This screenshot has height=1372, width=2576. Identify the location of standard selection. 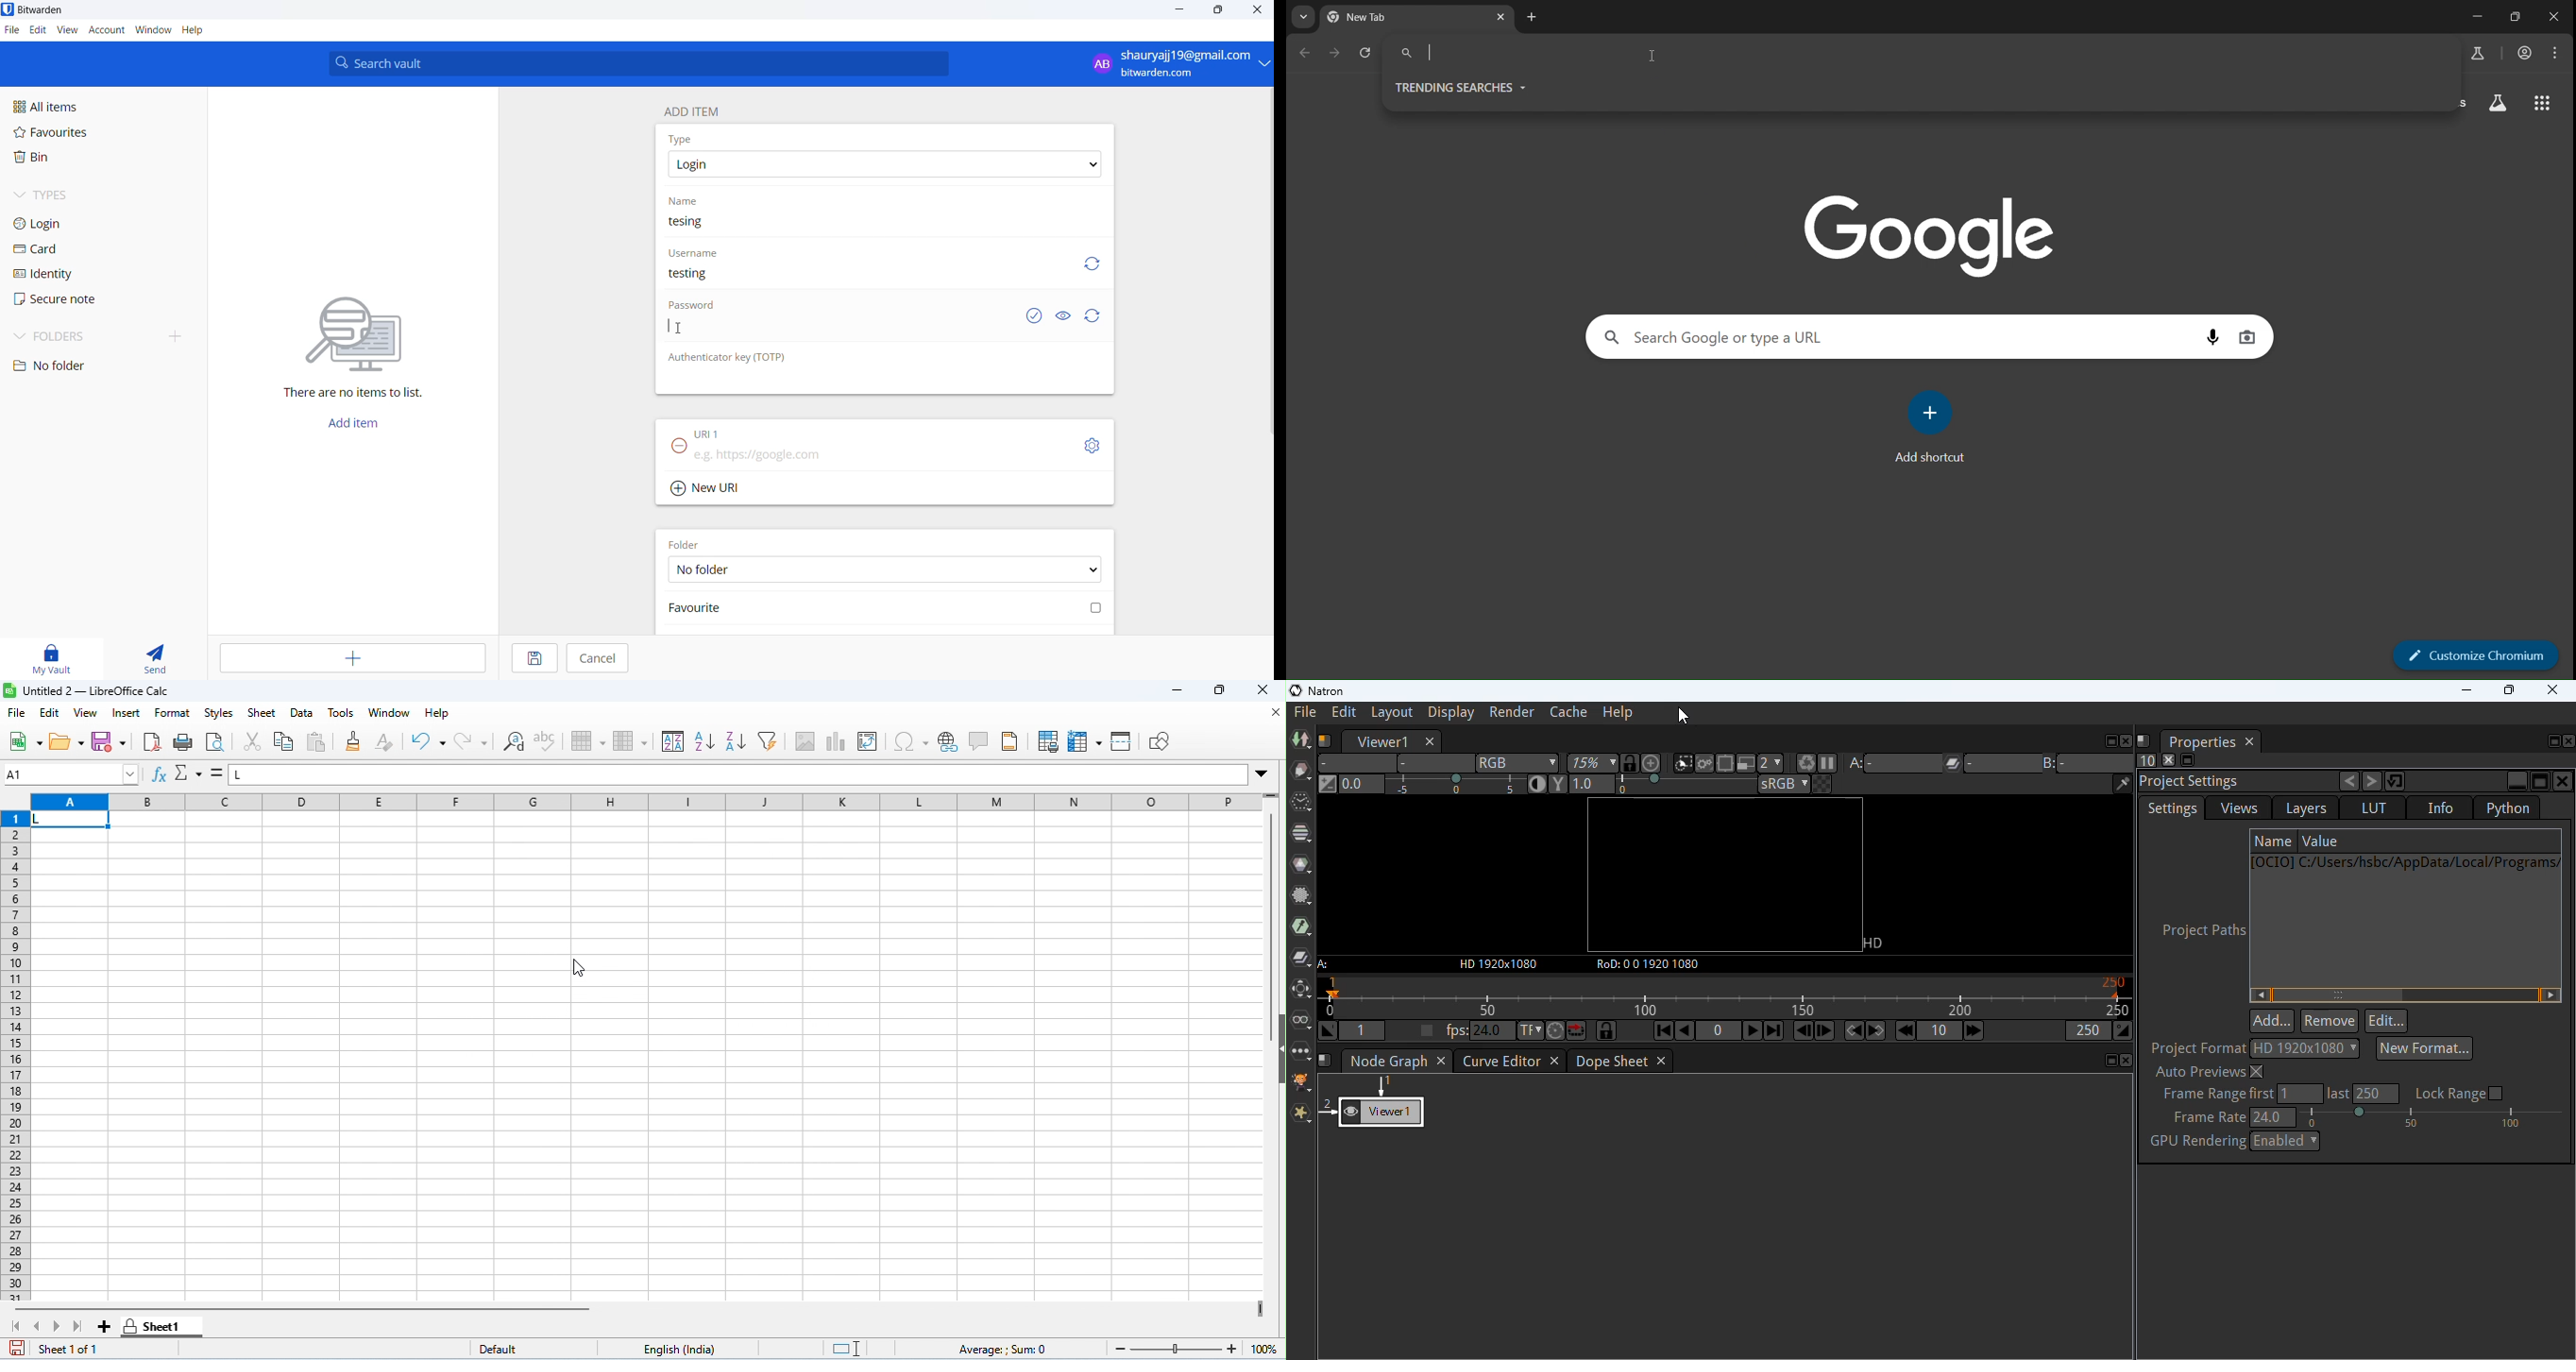
(848, 1349).